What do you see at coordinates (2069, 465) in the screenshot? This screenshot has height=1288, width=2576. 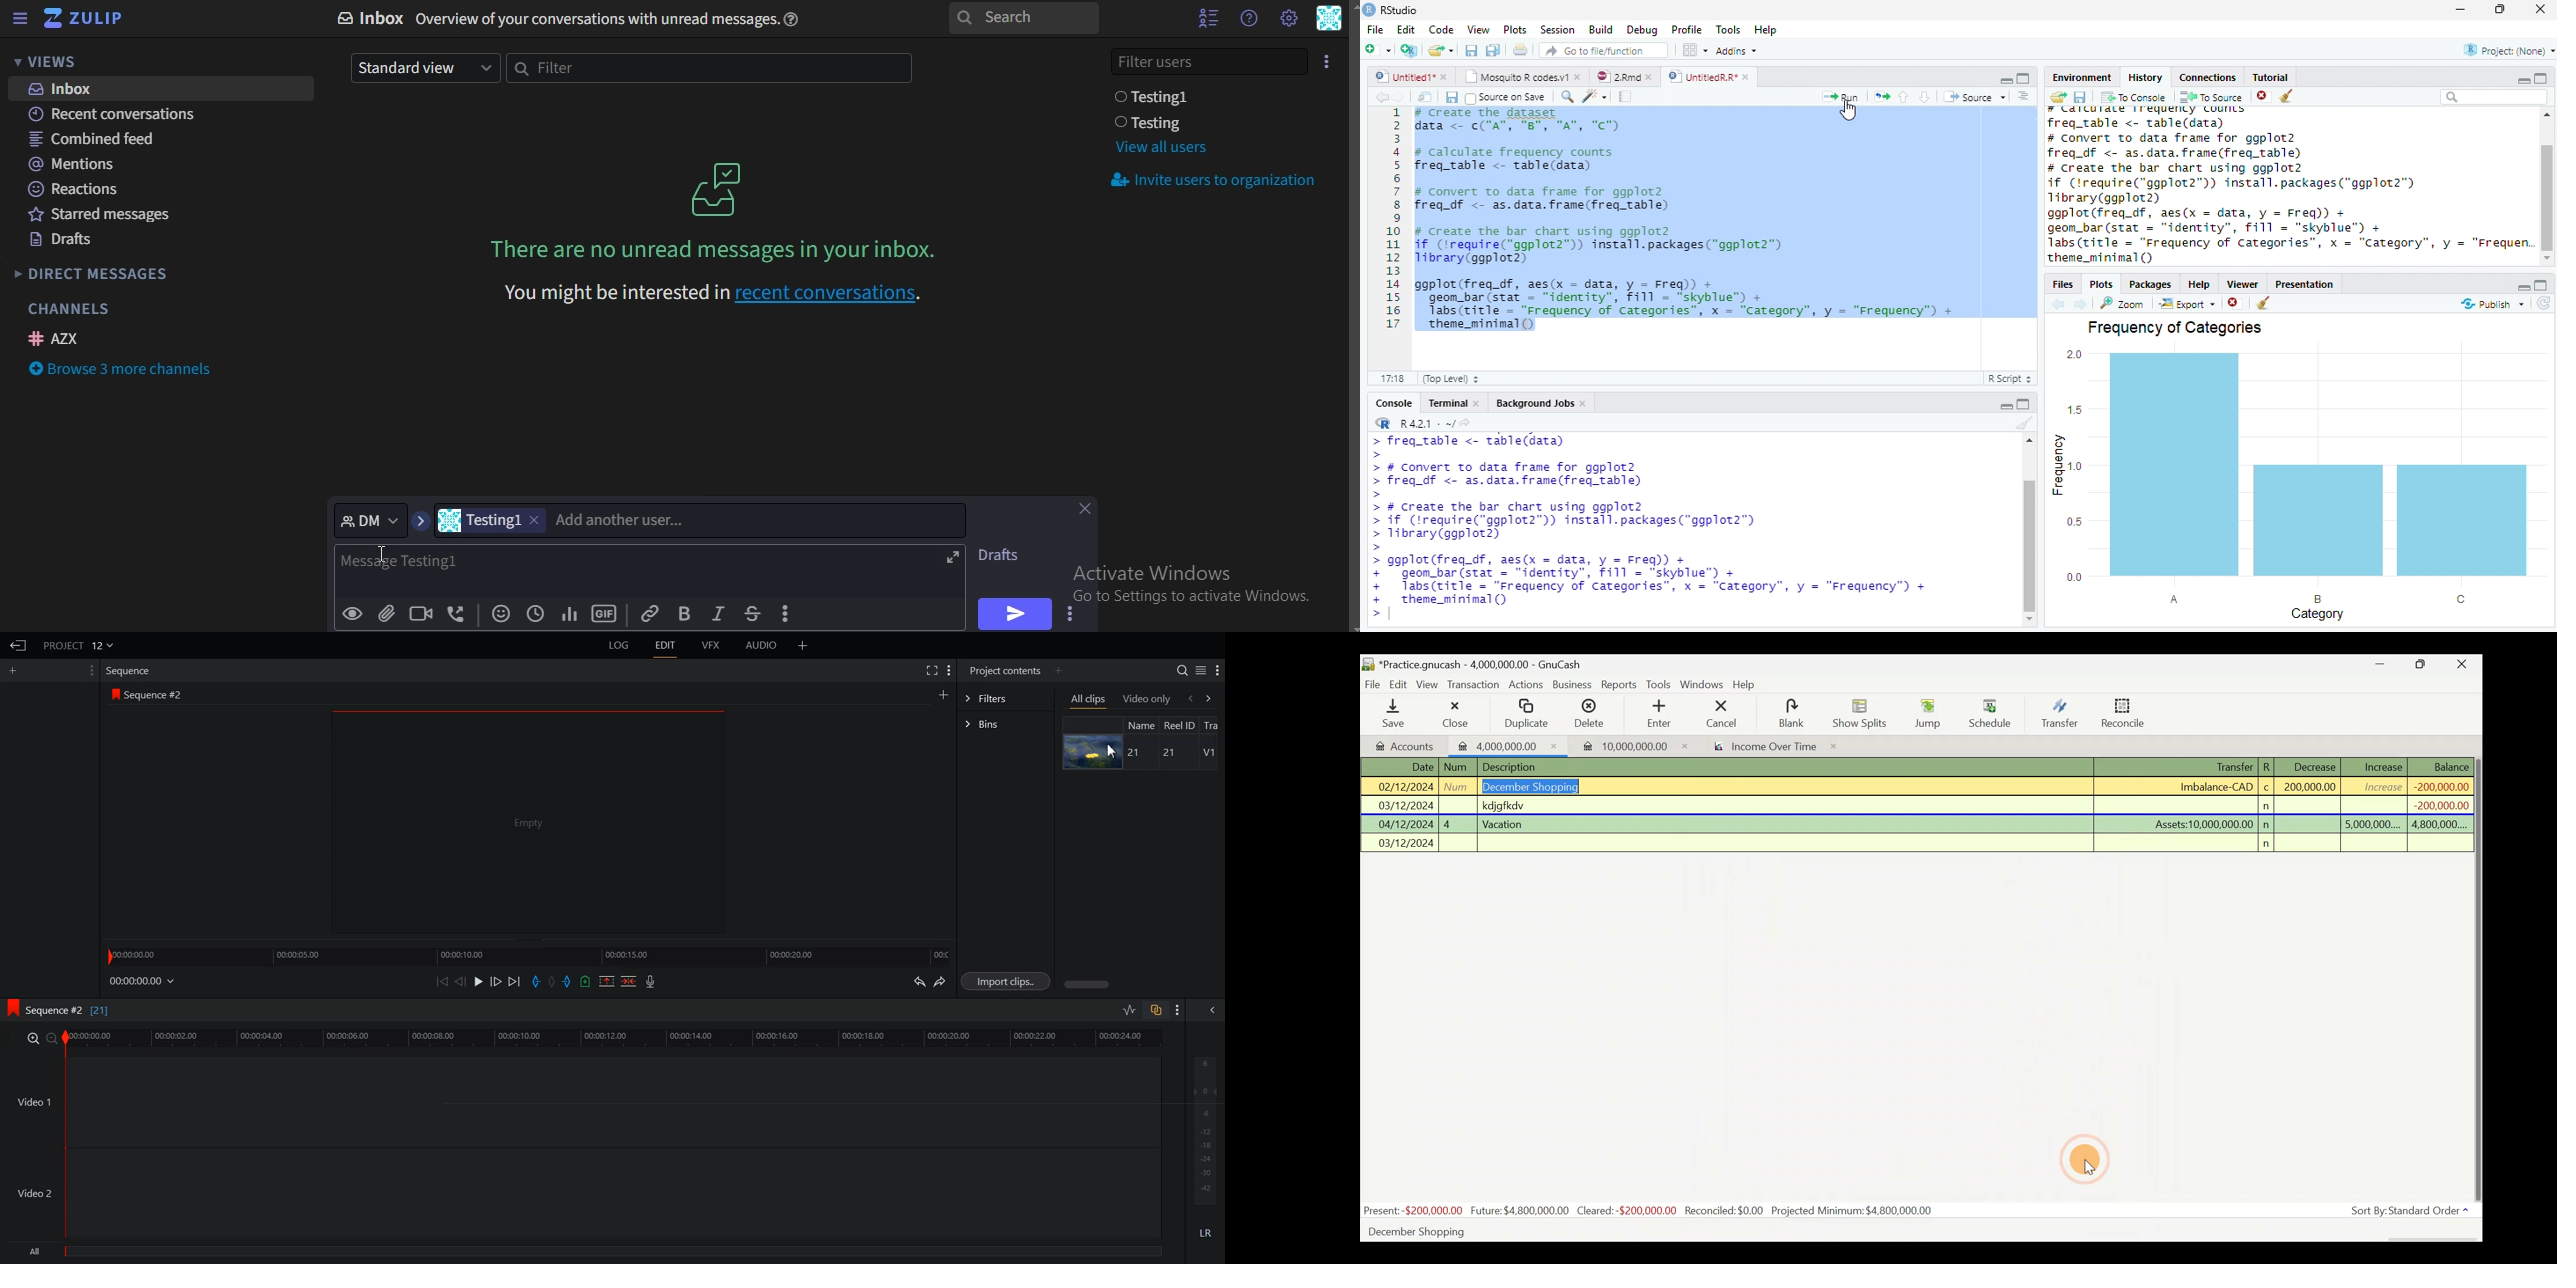 I see `Frequency` at bounding box center [2069, 465].